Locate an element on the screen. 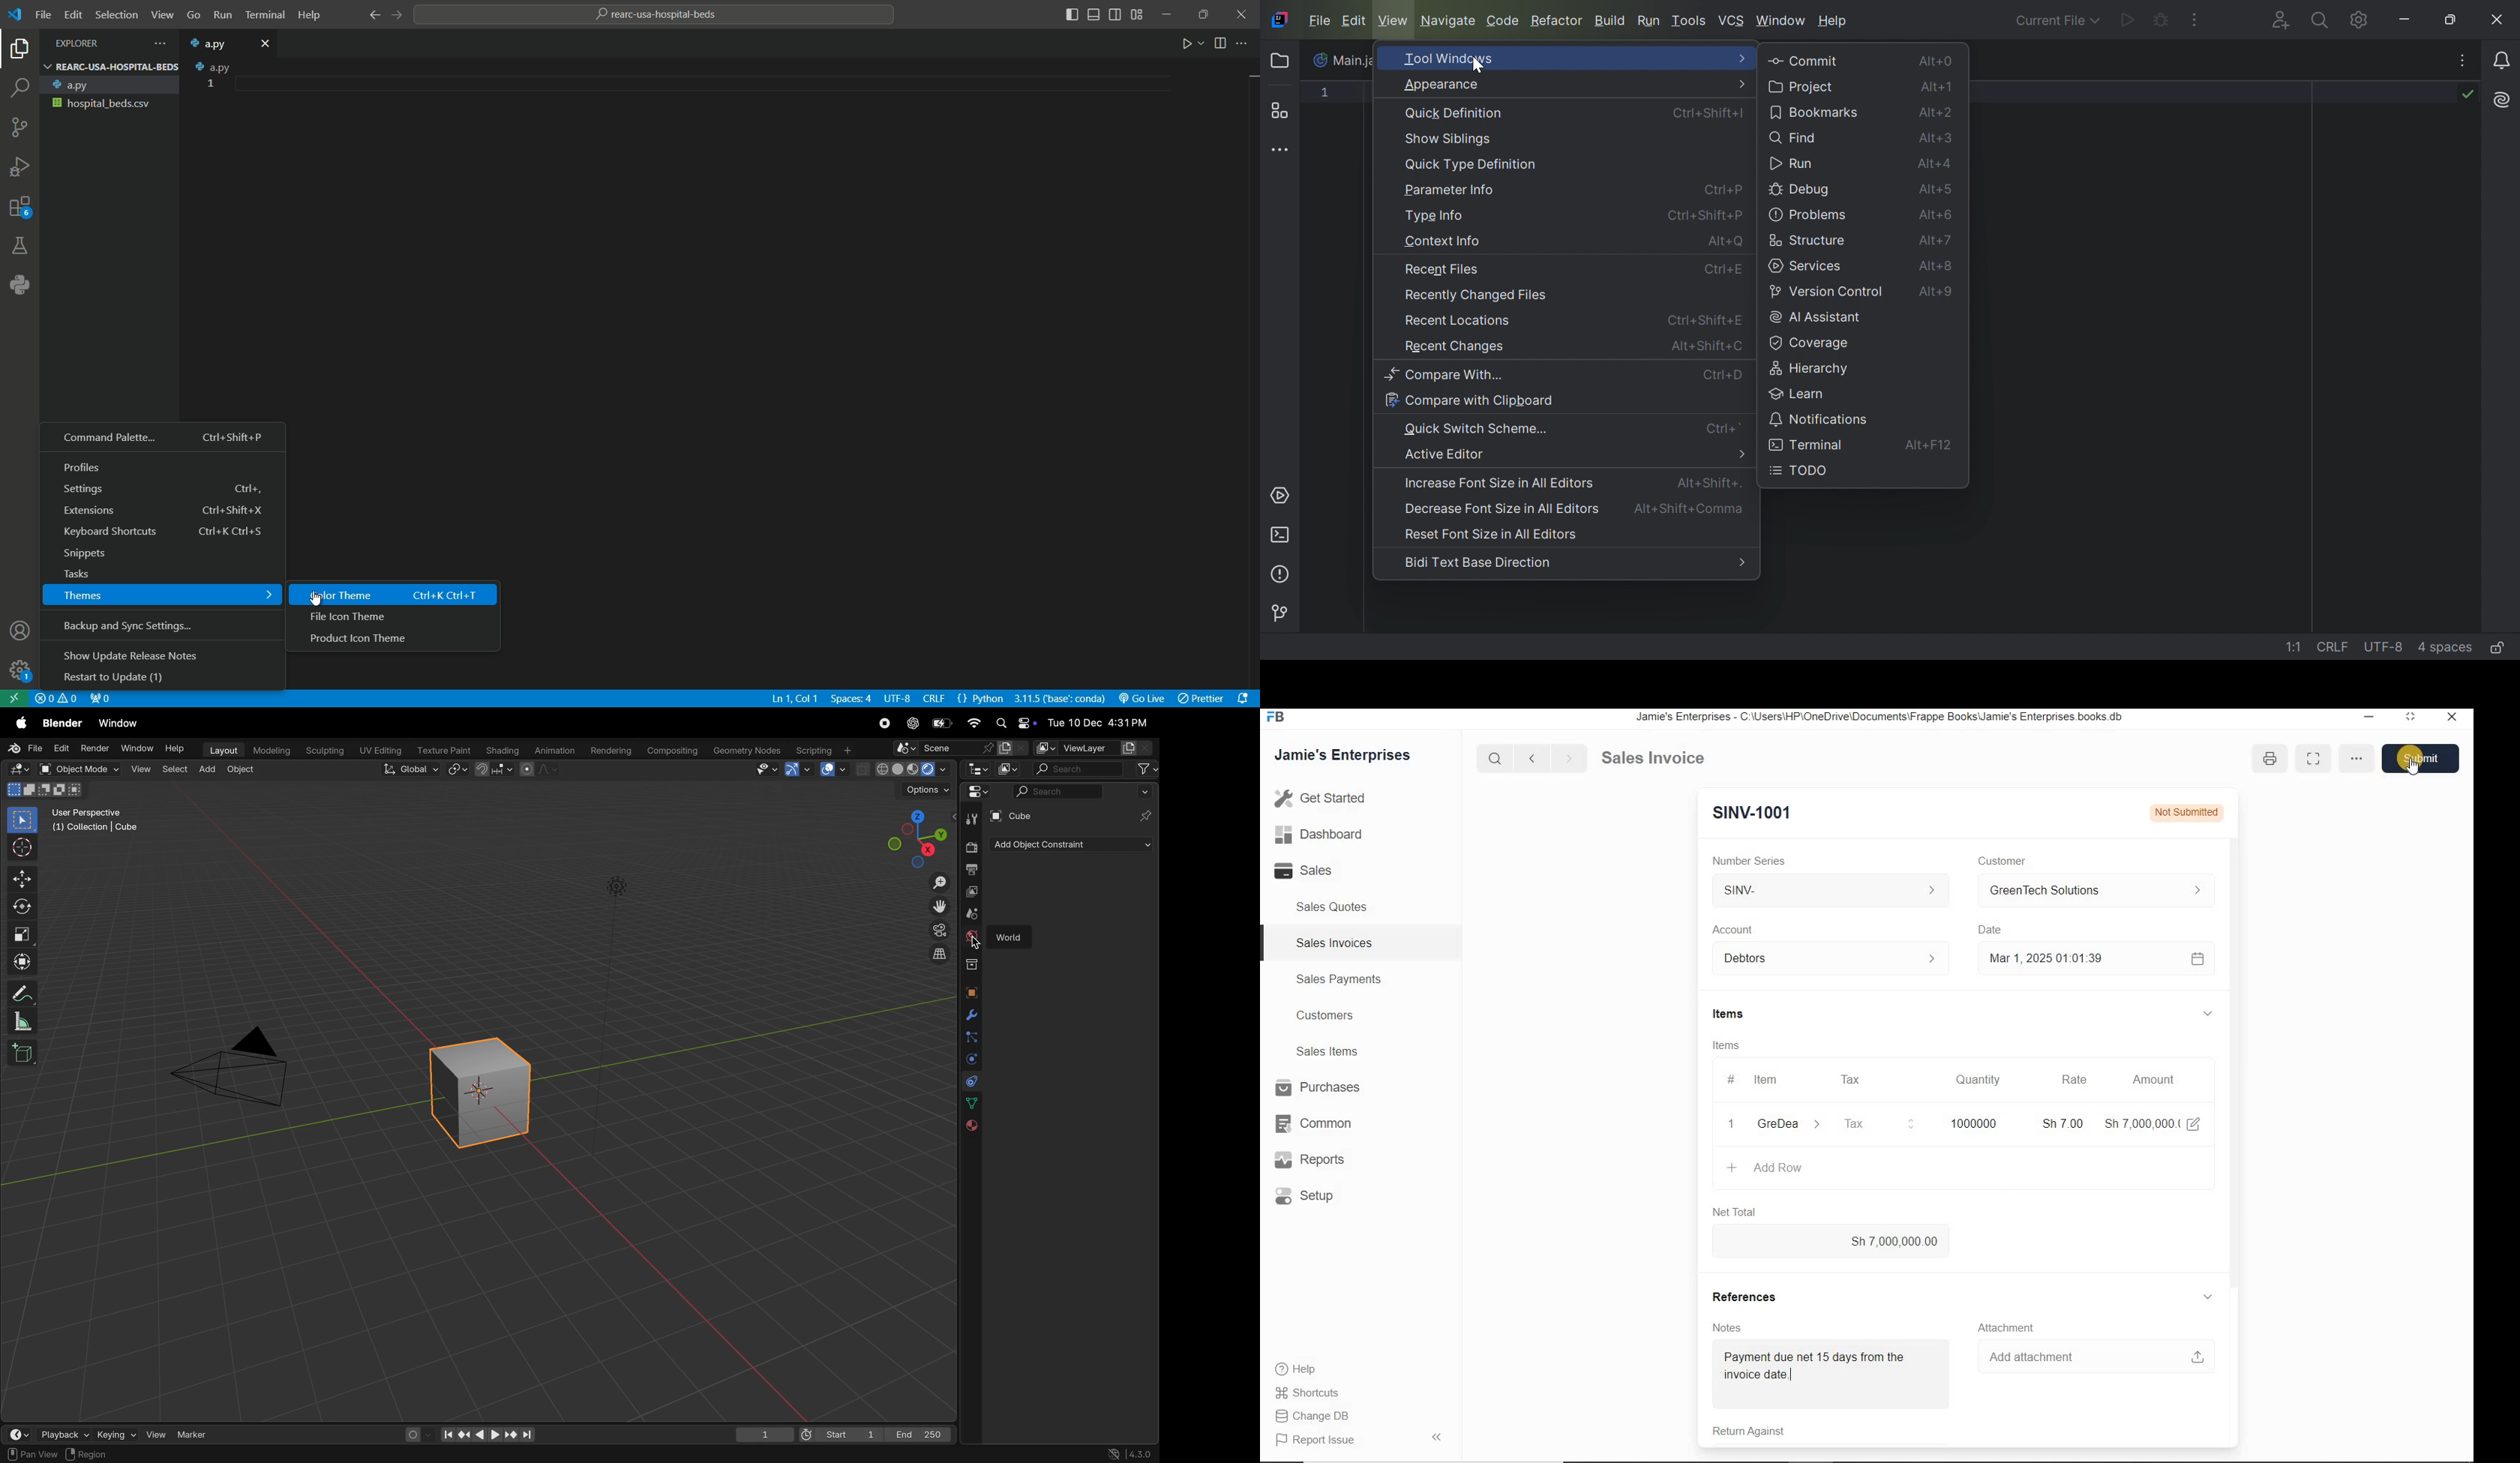 This screenshot has width=2520, height=1484. Sales Quotes is located at coordinates (1333, 910).